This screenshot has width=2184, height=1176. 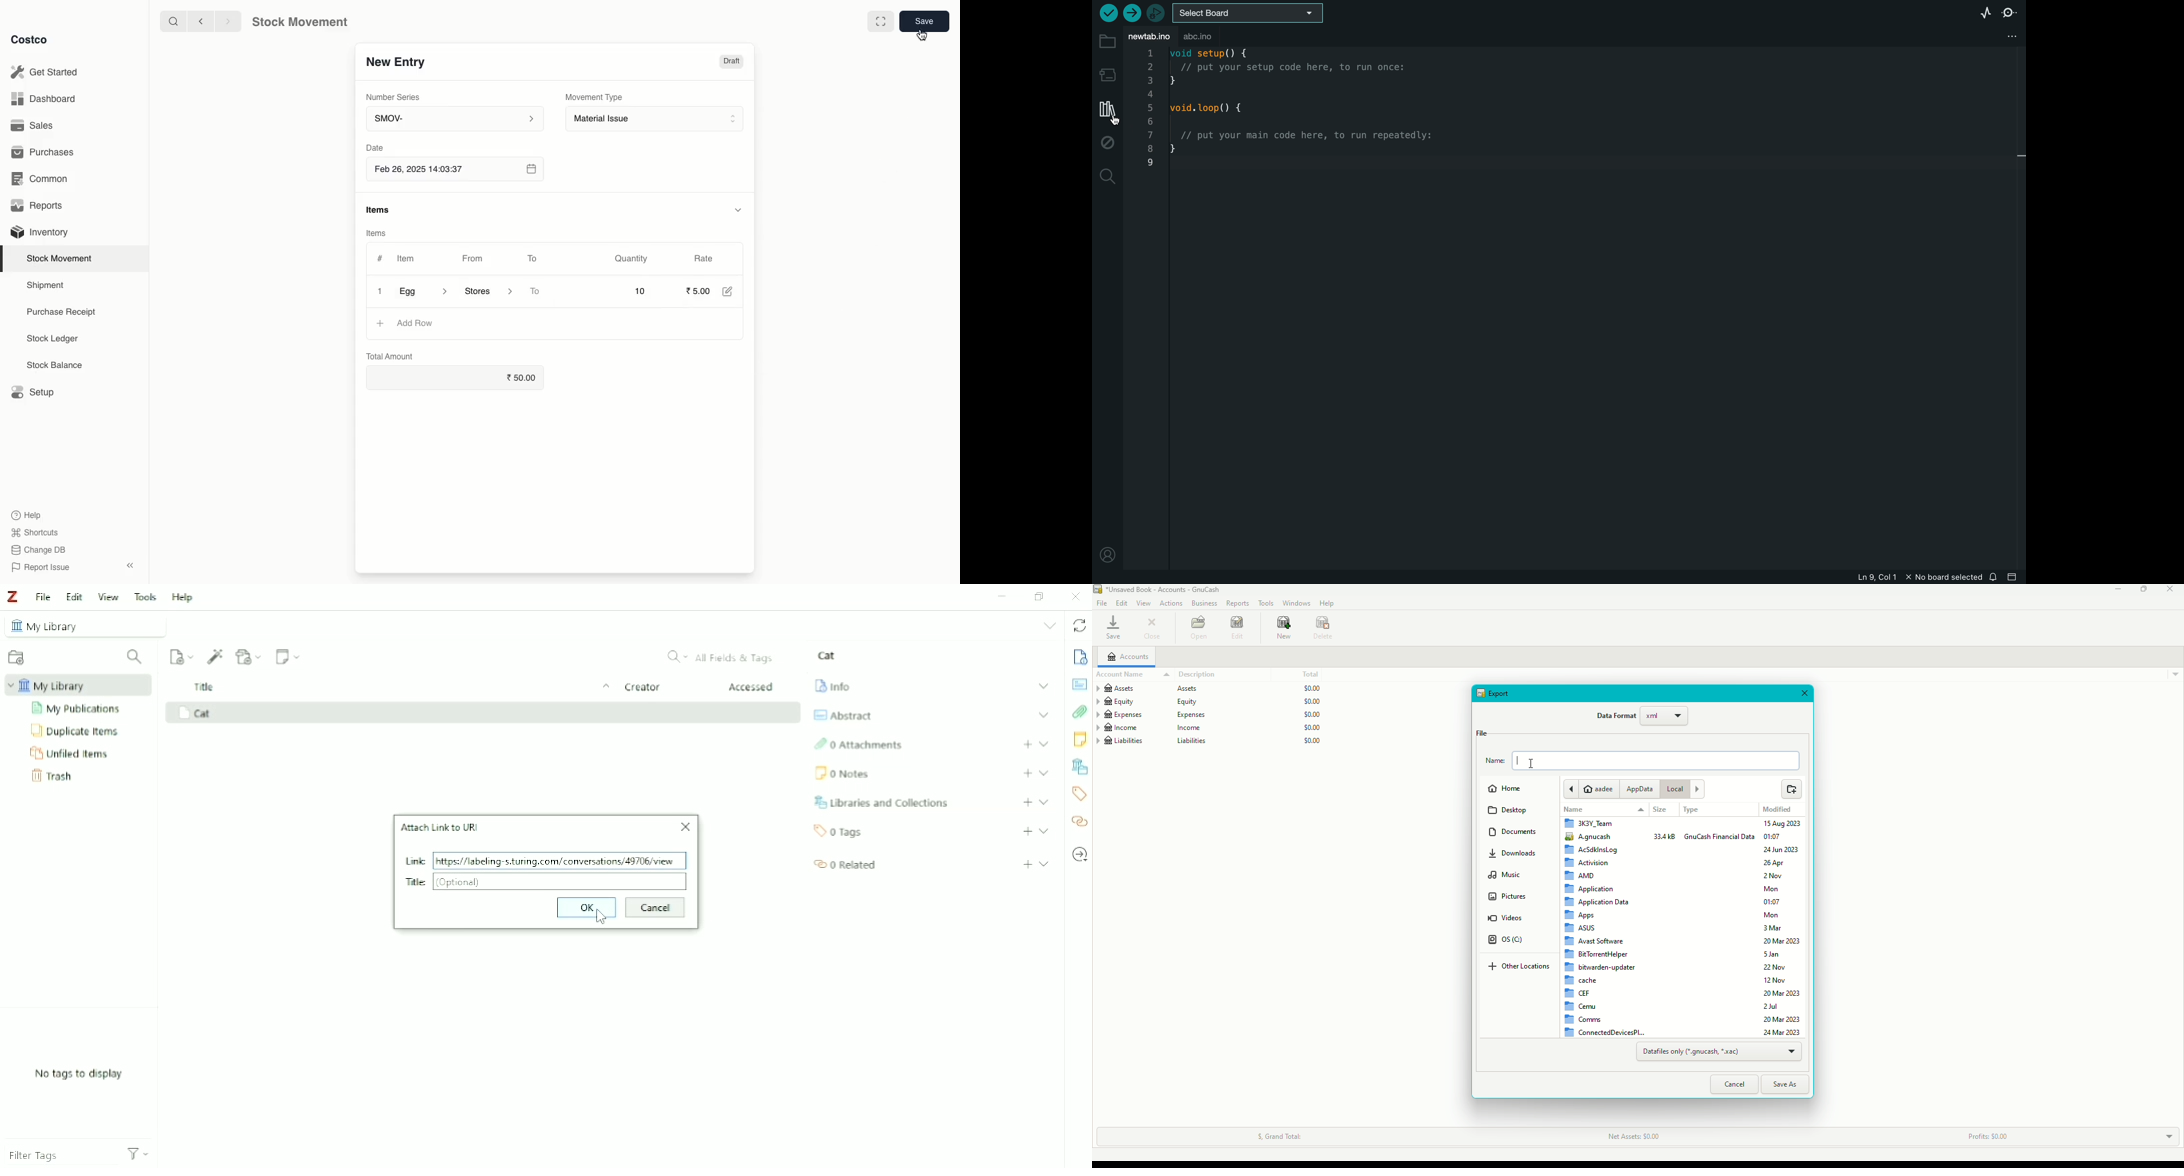 I want to click on Date, so click(x=374, y=147).